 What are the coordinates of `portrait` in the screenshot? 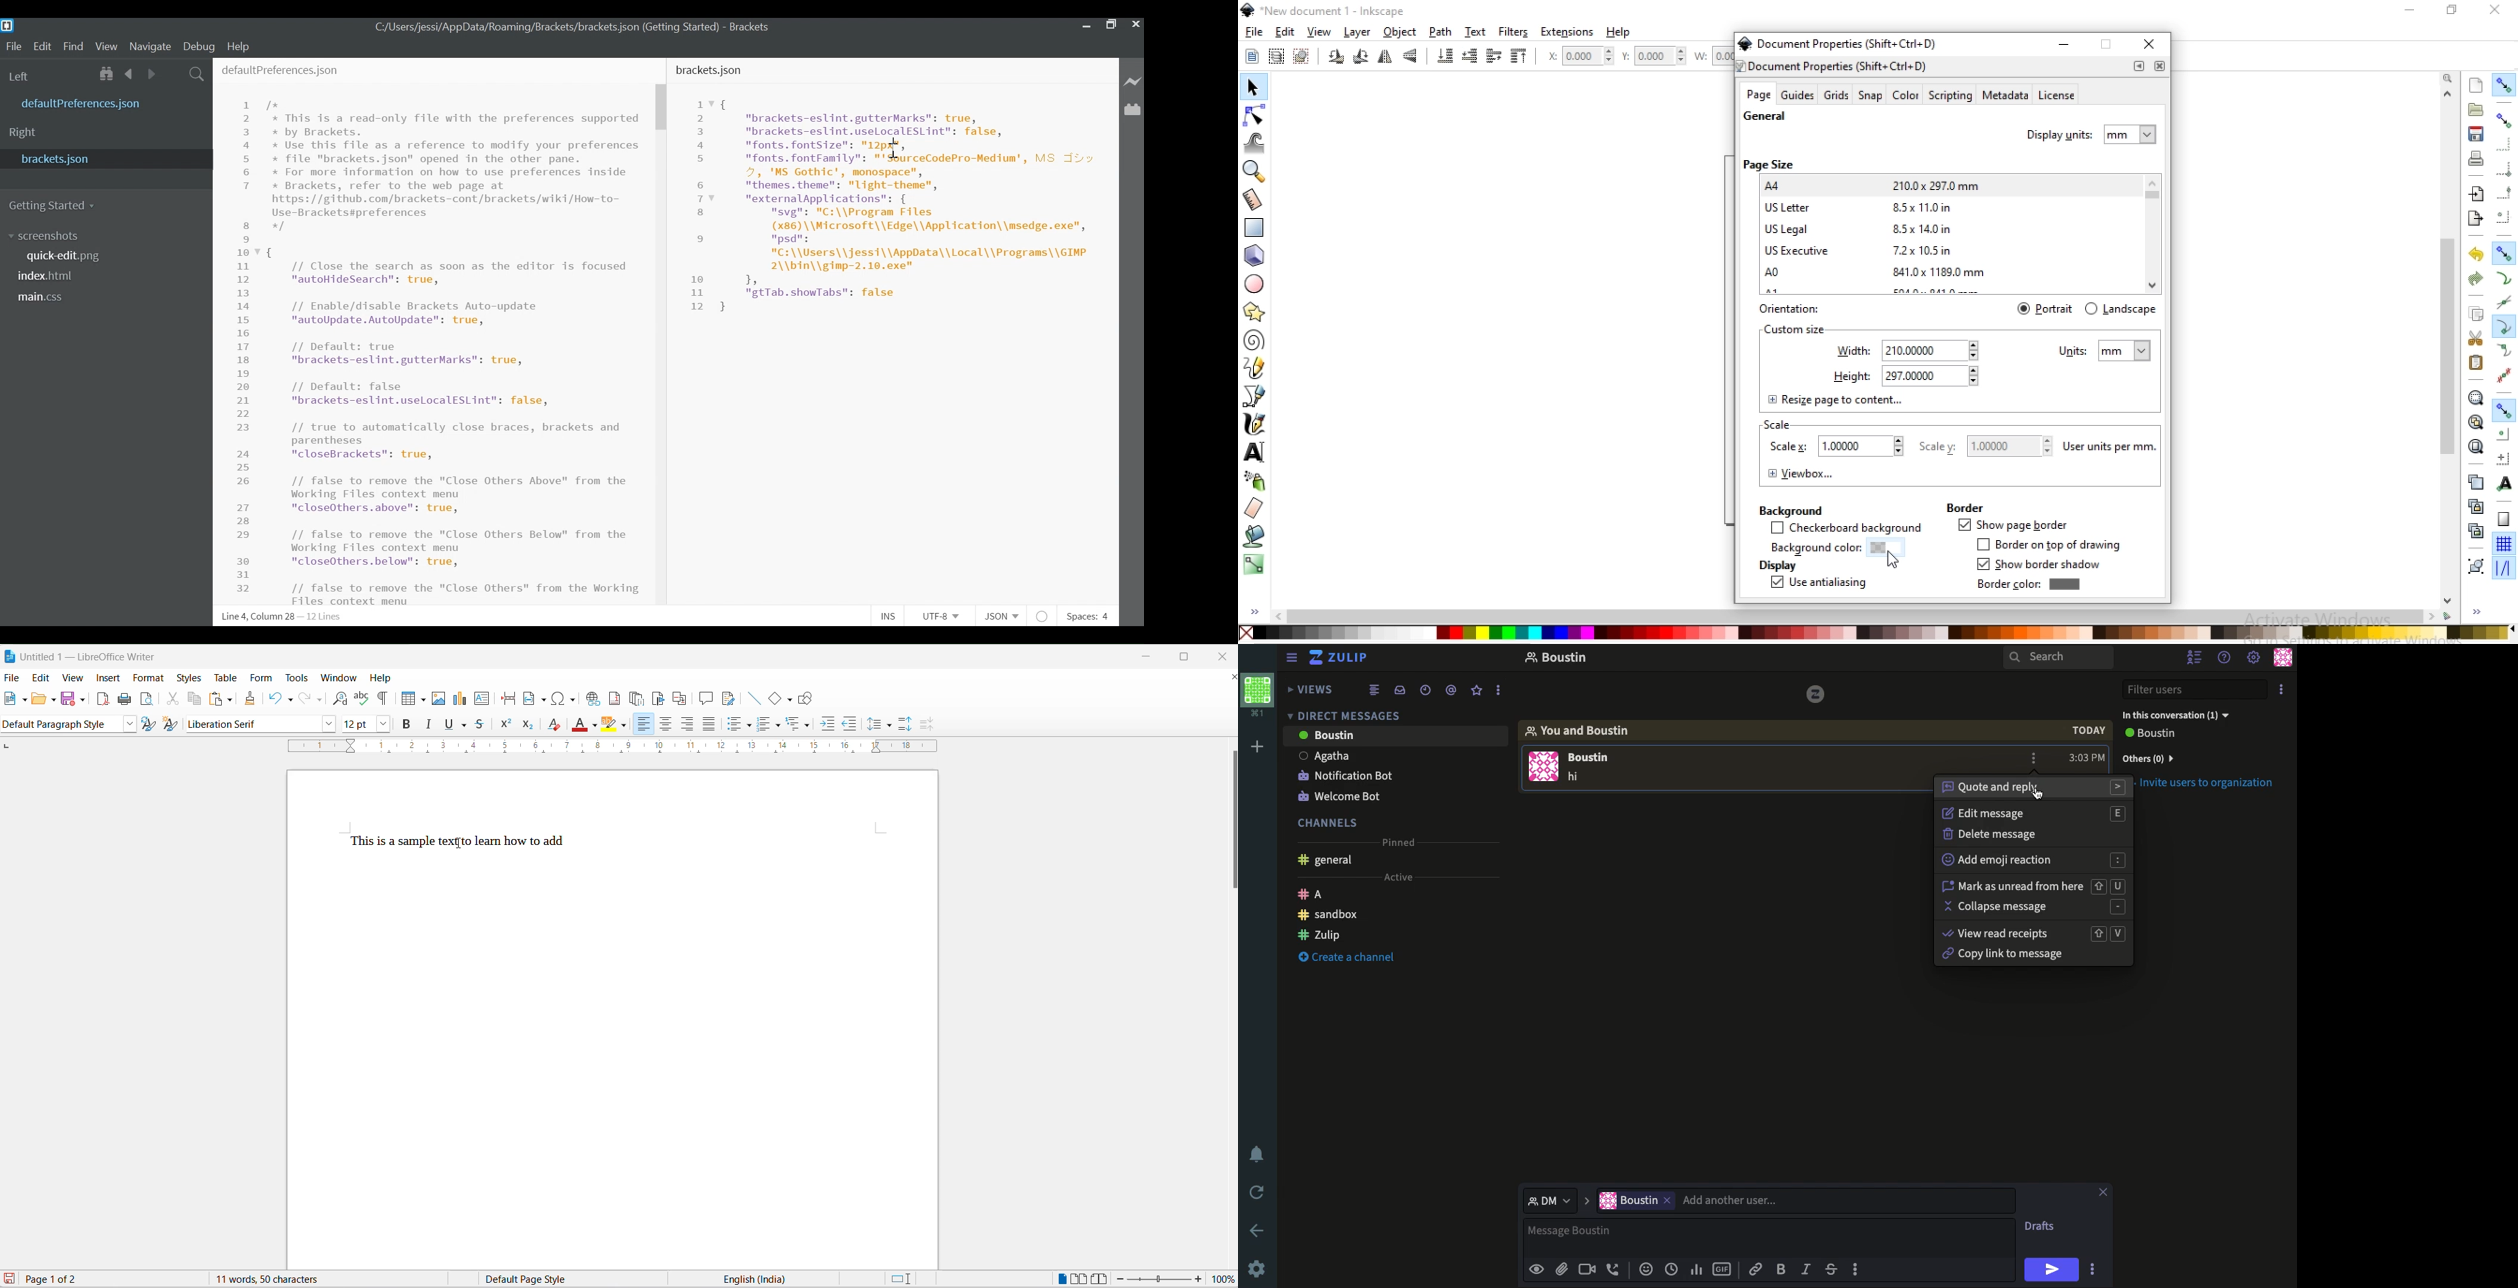 It's located at (2047, 308).